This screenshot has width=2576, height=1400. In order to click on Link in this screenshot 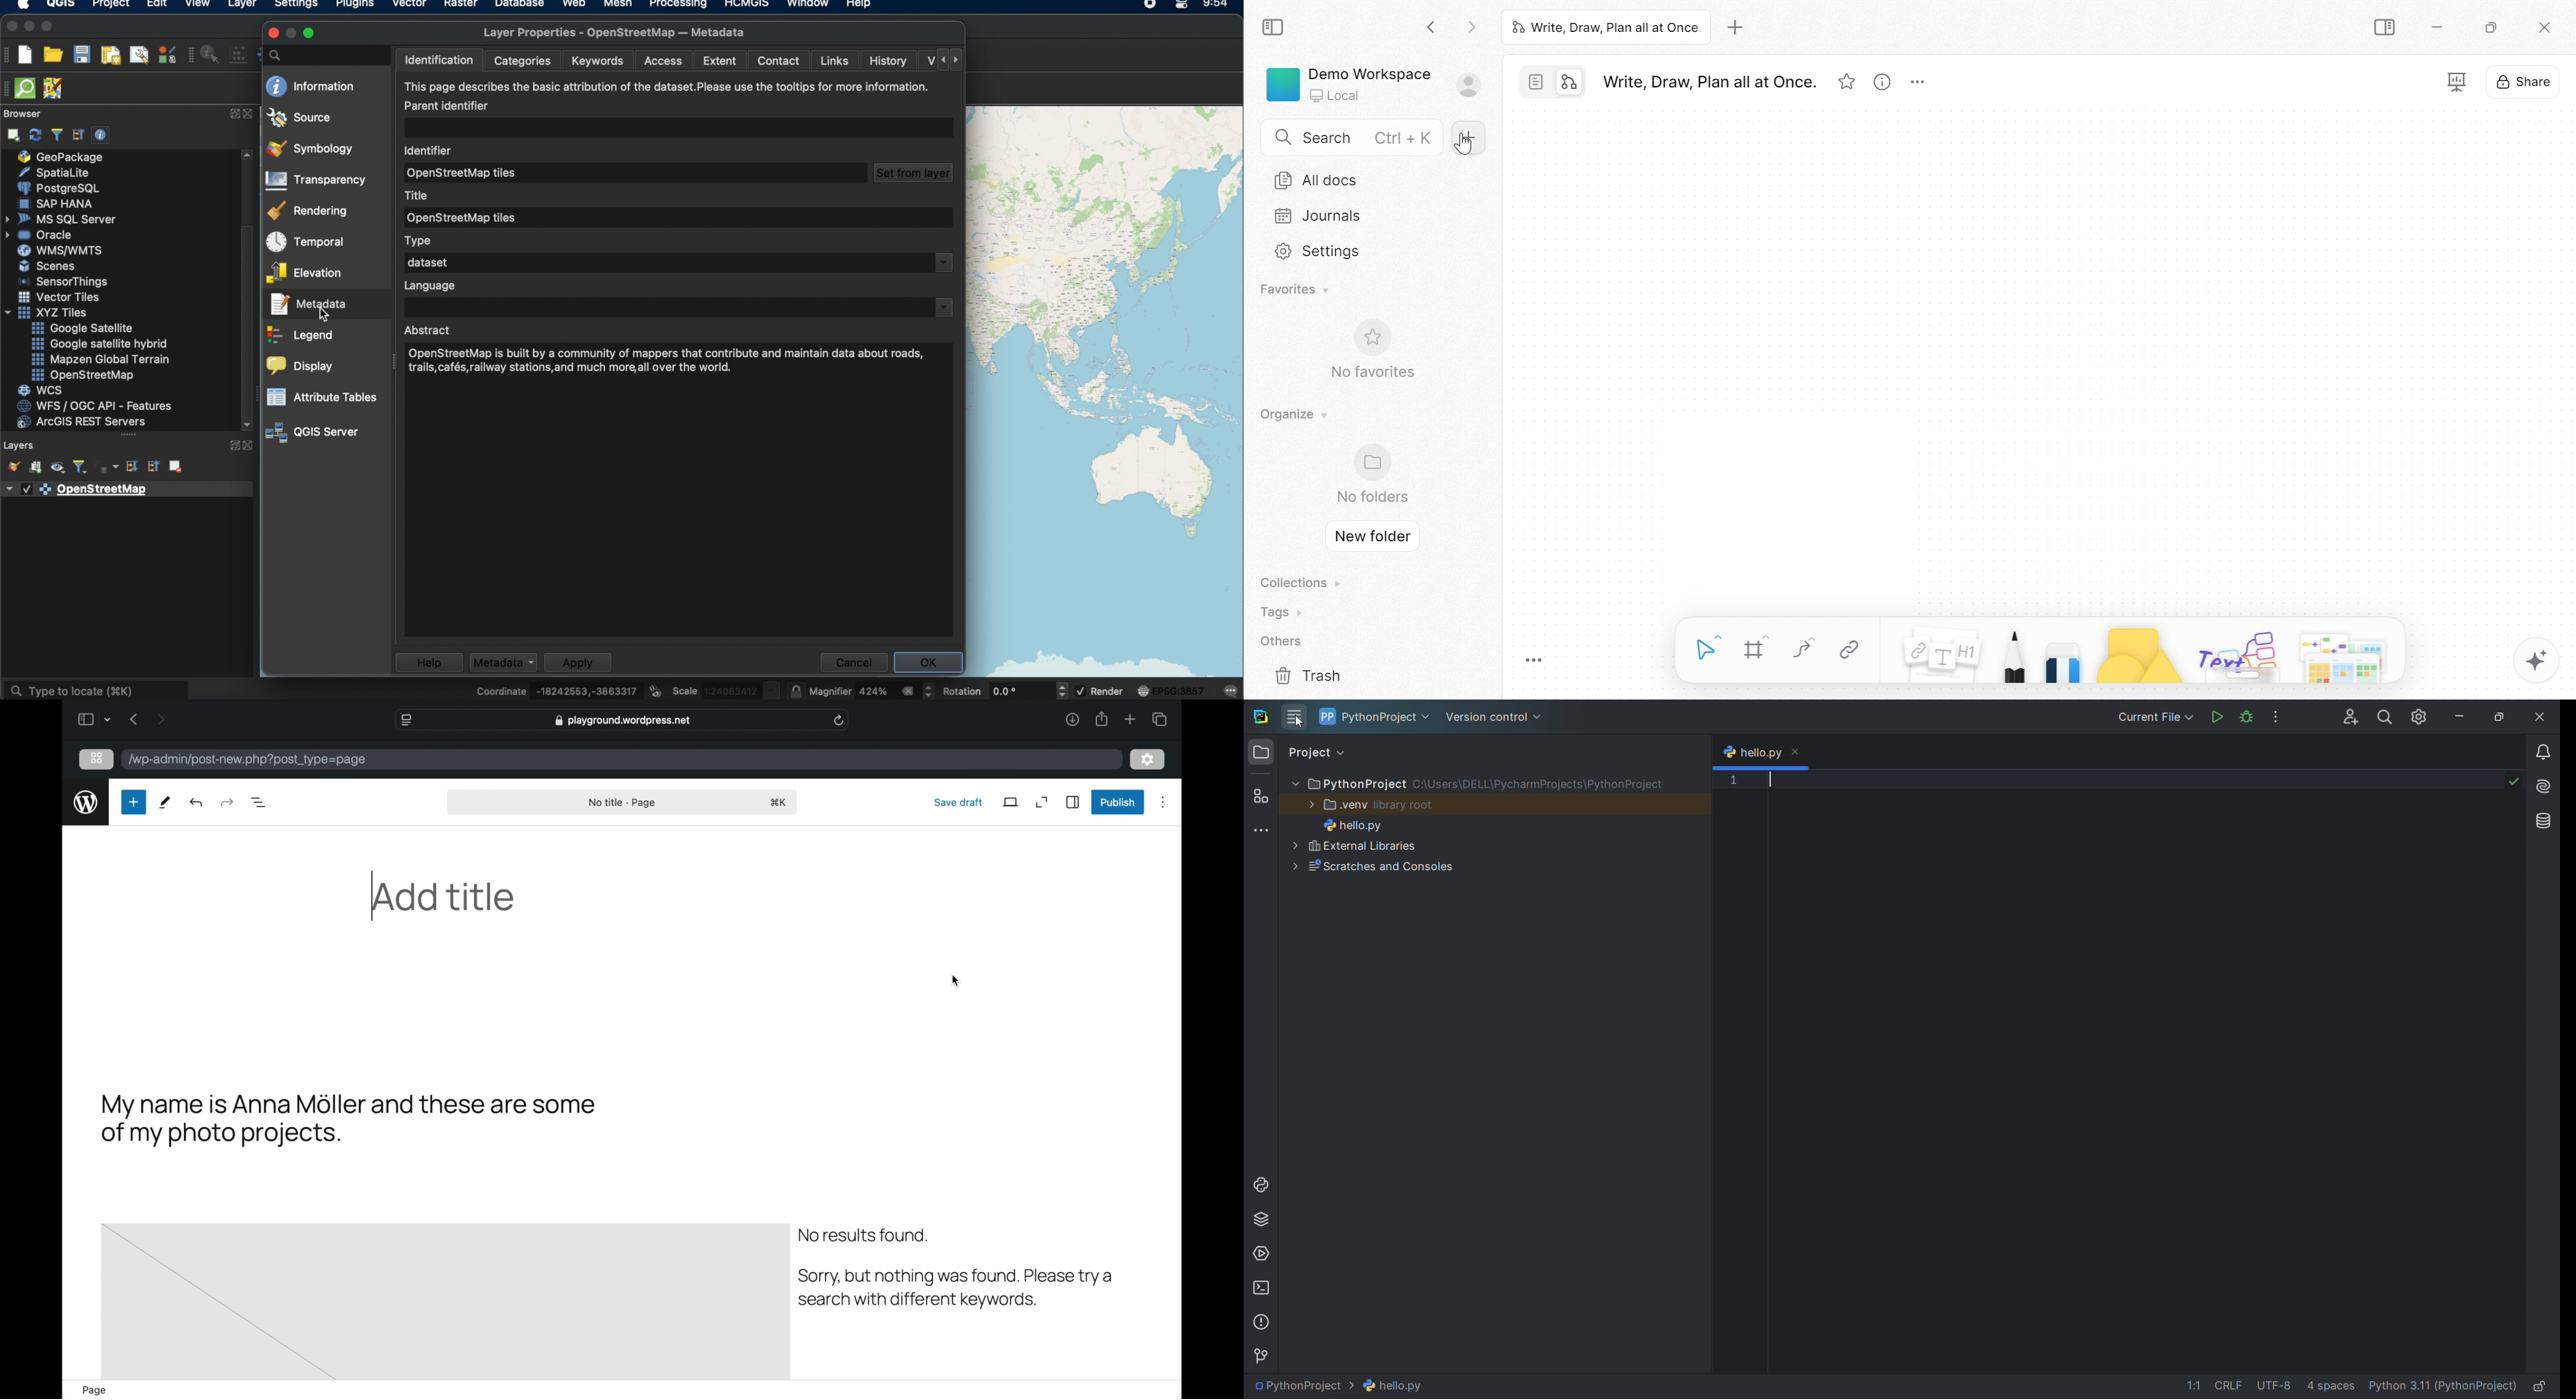, I will do `click(1850, 650)`.